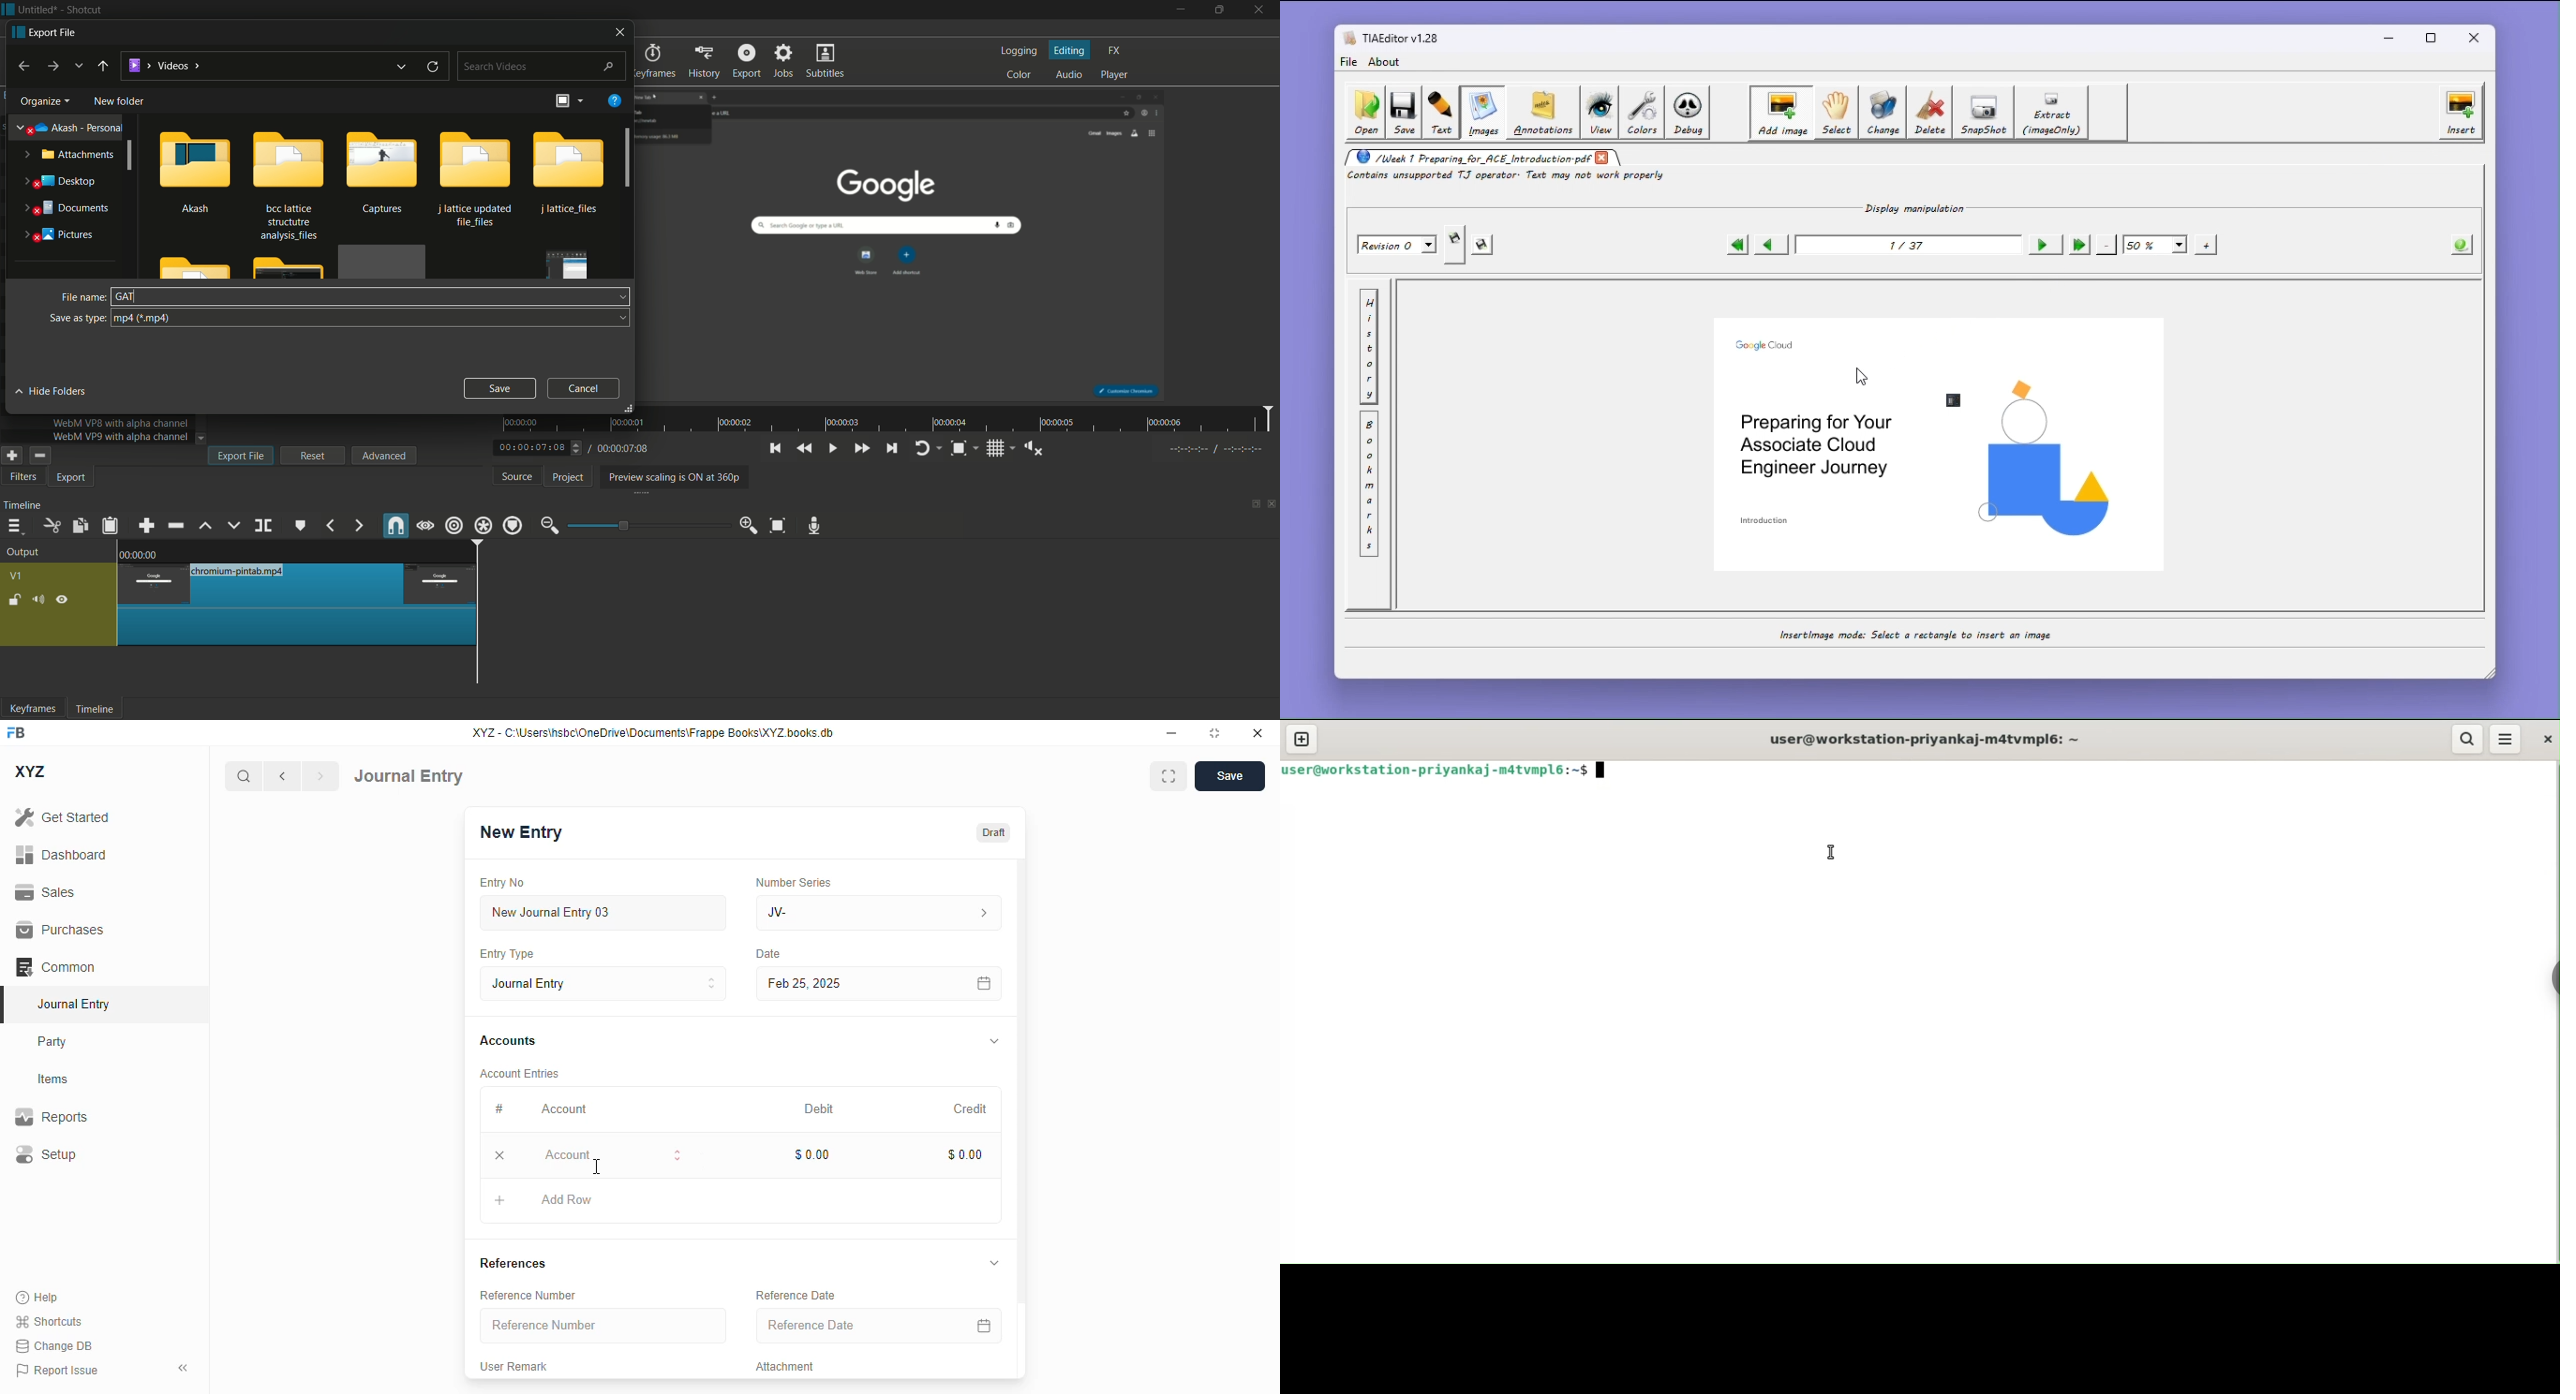  I want to click on reports, so click(52, 1116).